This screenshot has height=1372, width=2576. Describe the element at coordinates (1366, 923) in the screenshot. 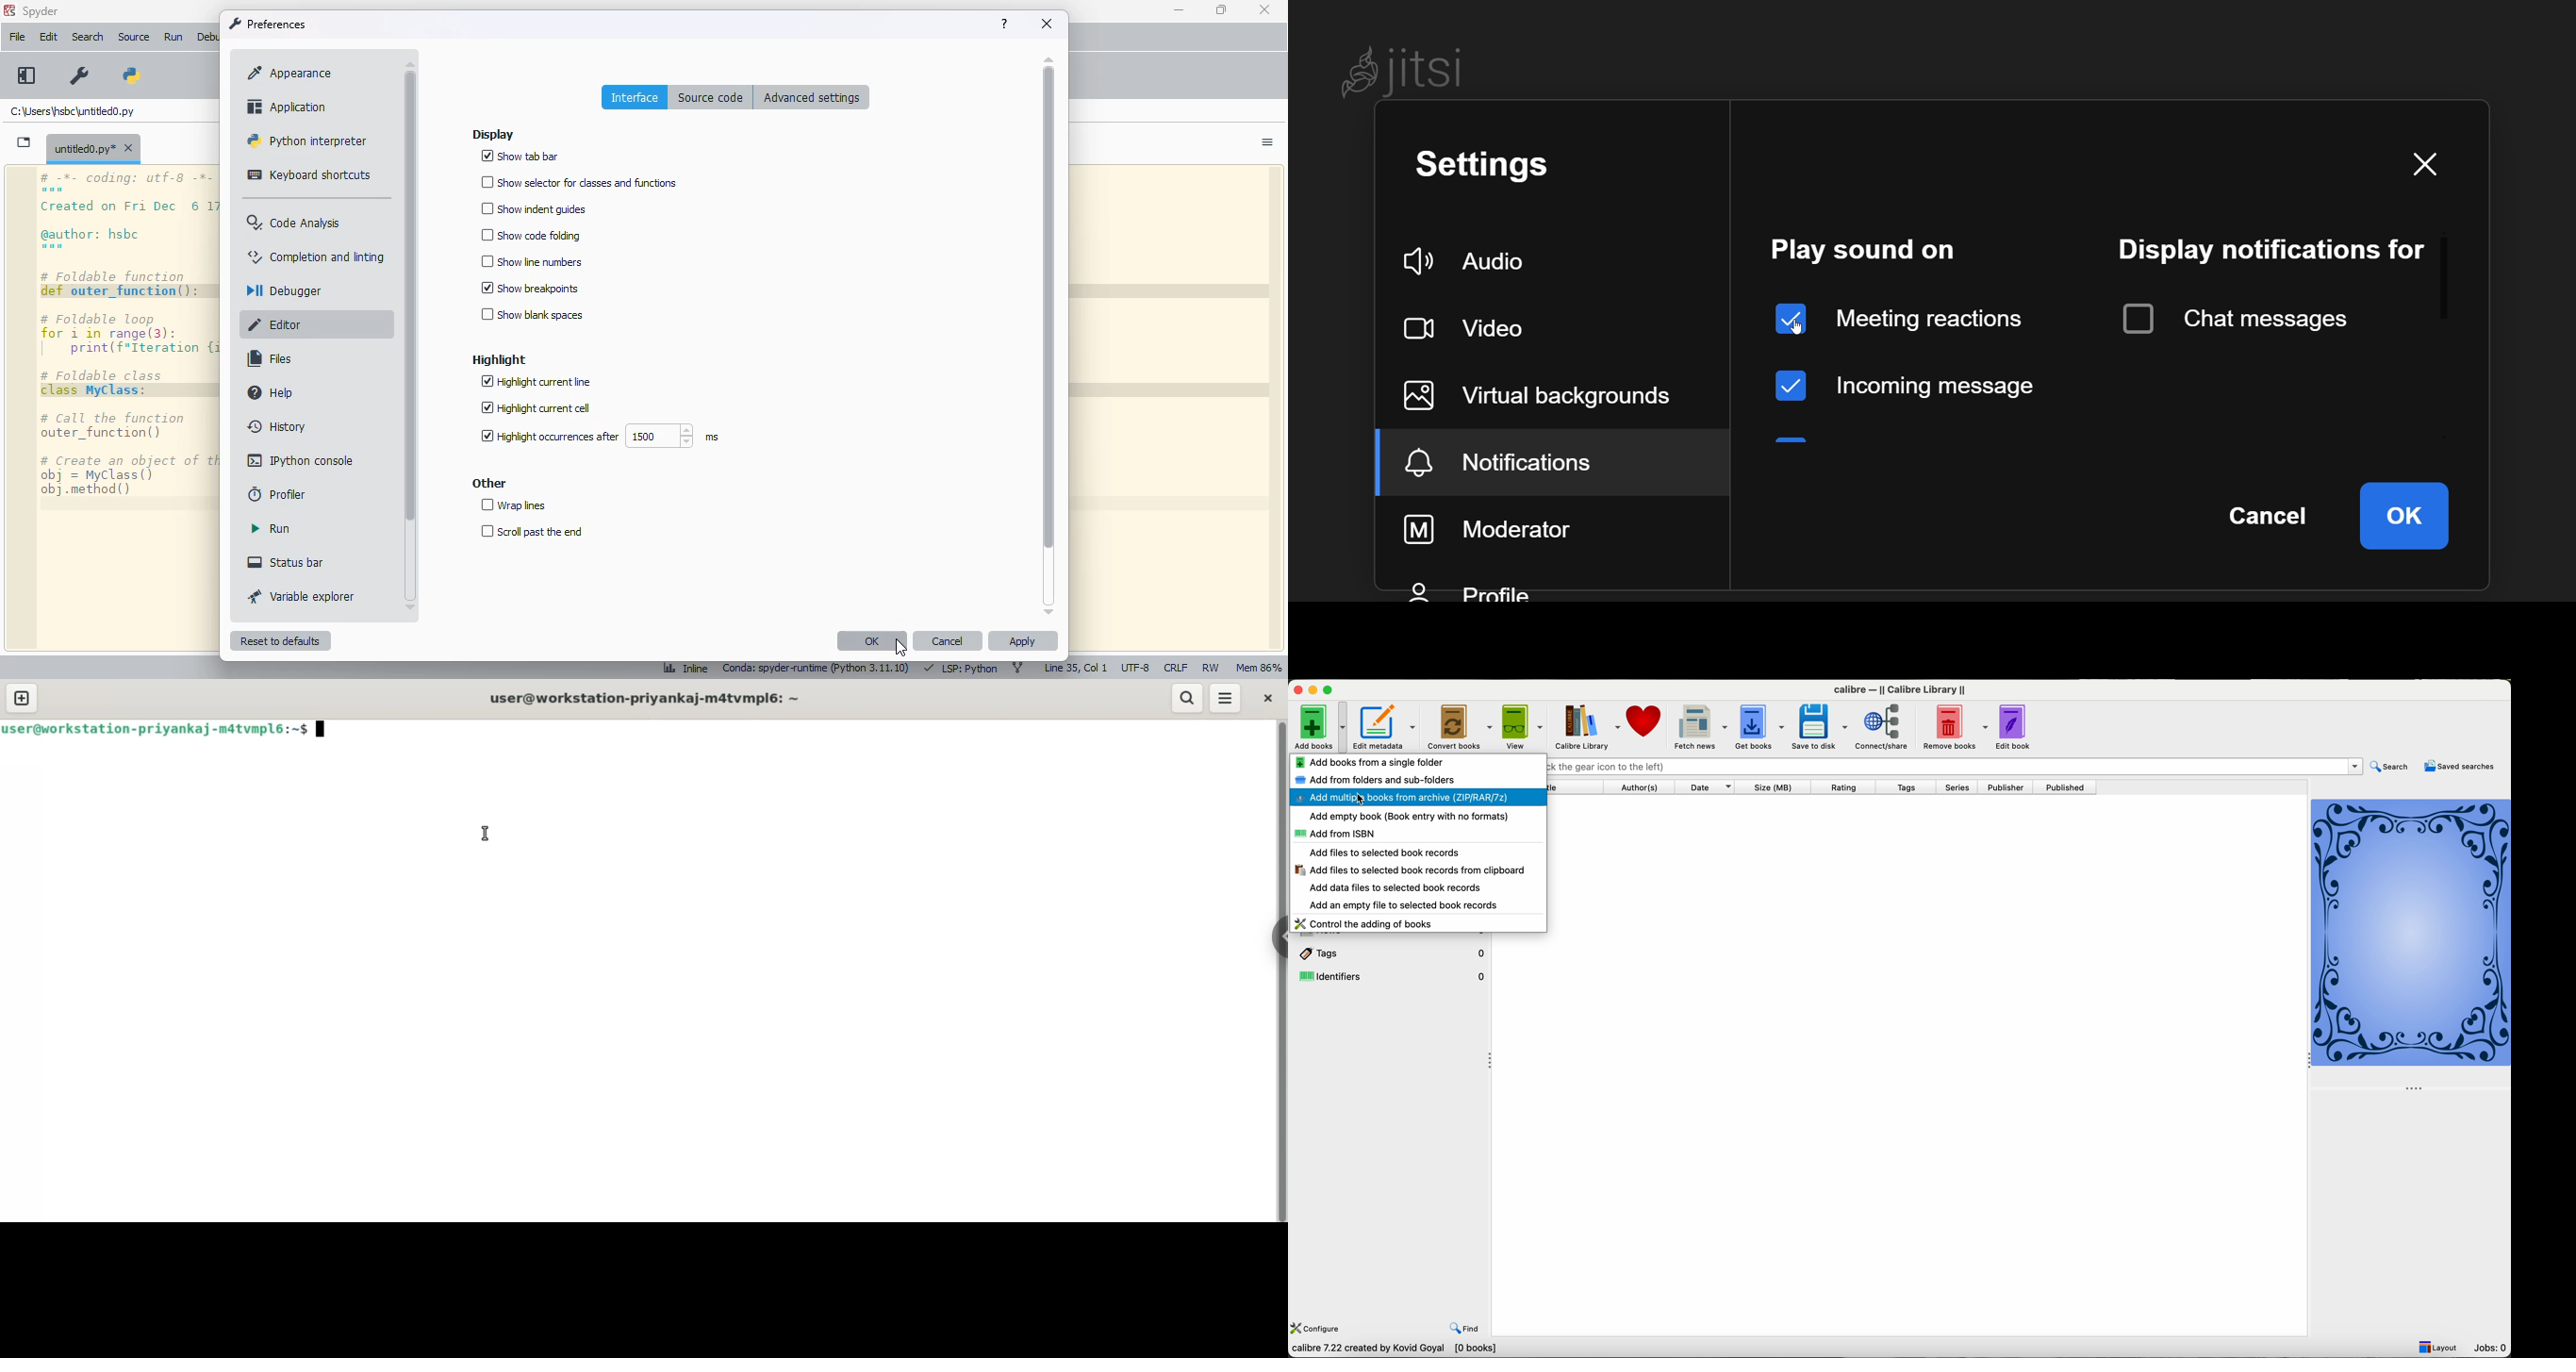

I see `control to adding of books` at that location.